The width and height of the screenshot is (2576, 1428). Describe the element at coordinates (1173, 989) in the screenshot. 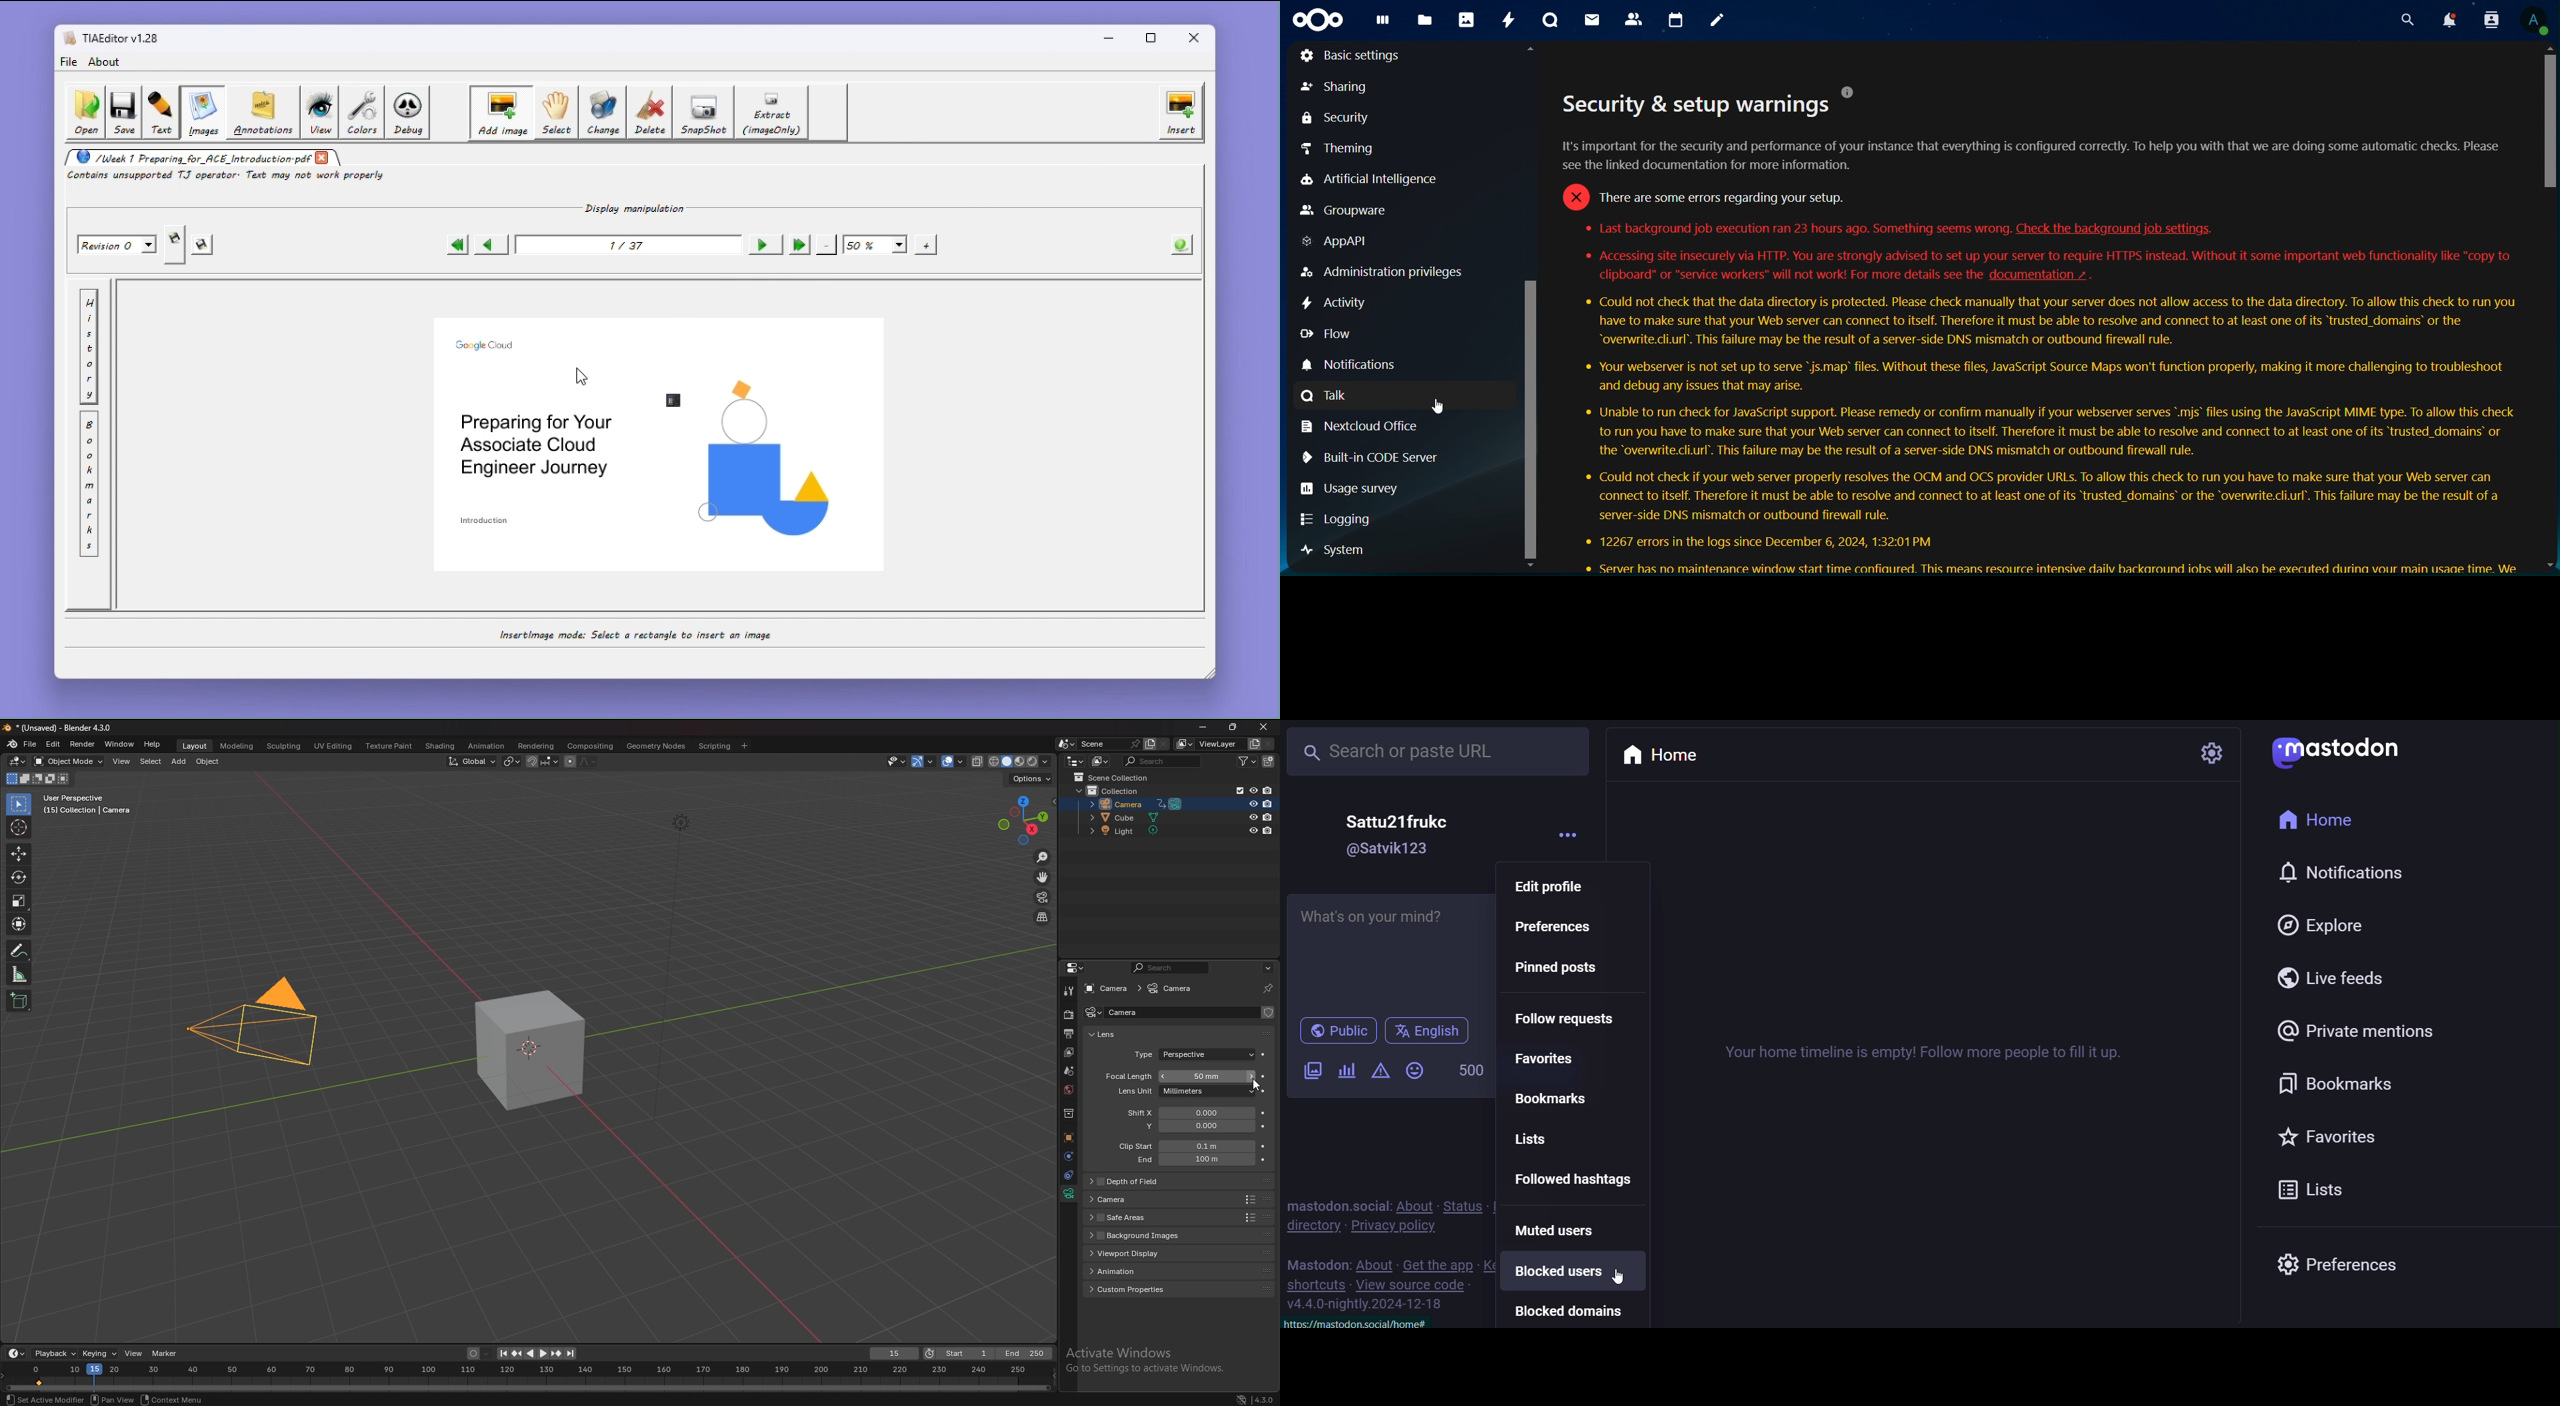

I see `camera` at that location.